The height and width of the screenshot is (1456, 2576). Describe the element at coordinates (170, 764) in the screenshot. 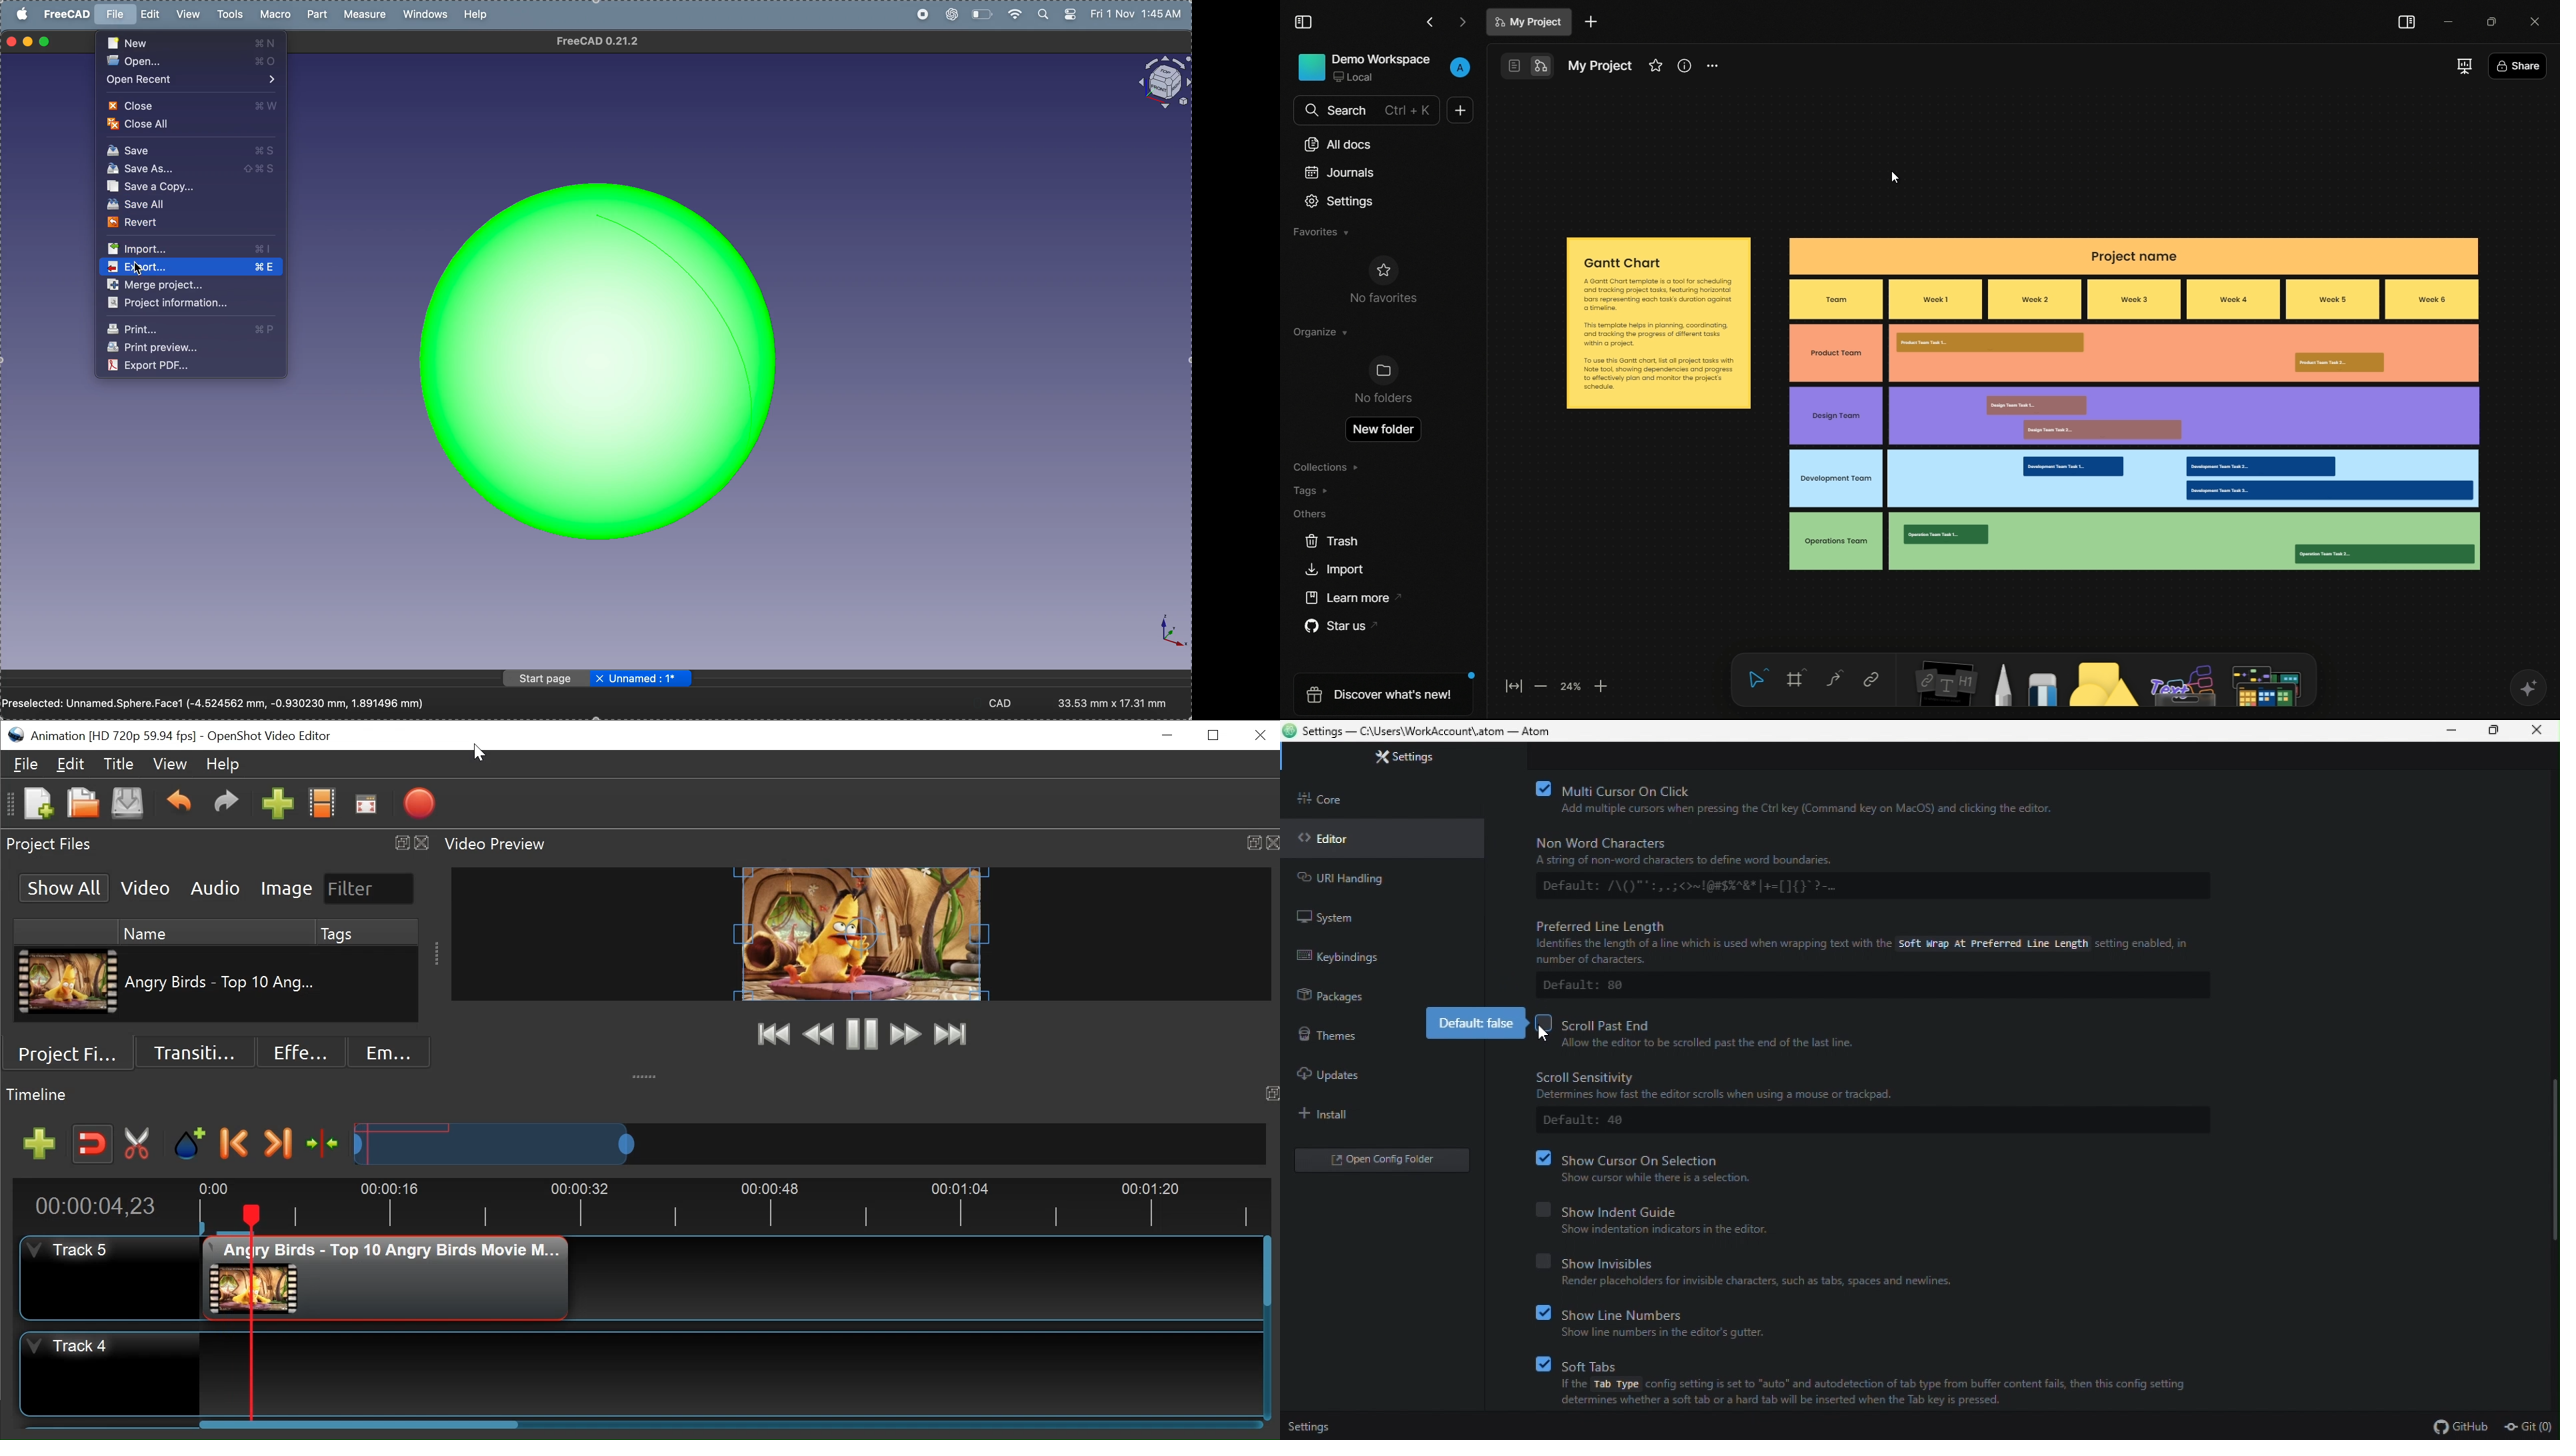

I see `View` at that location.